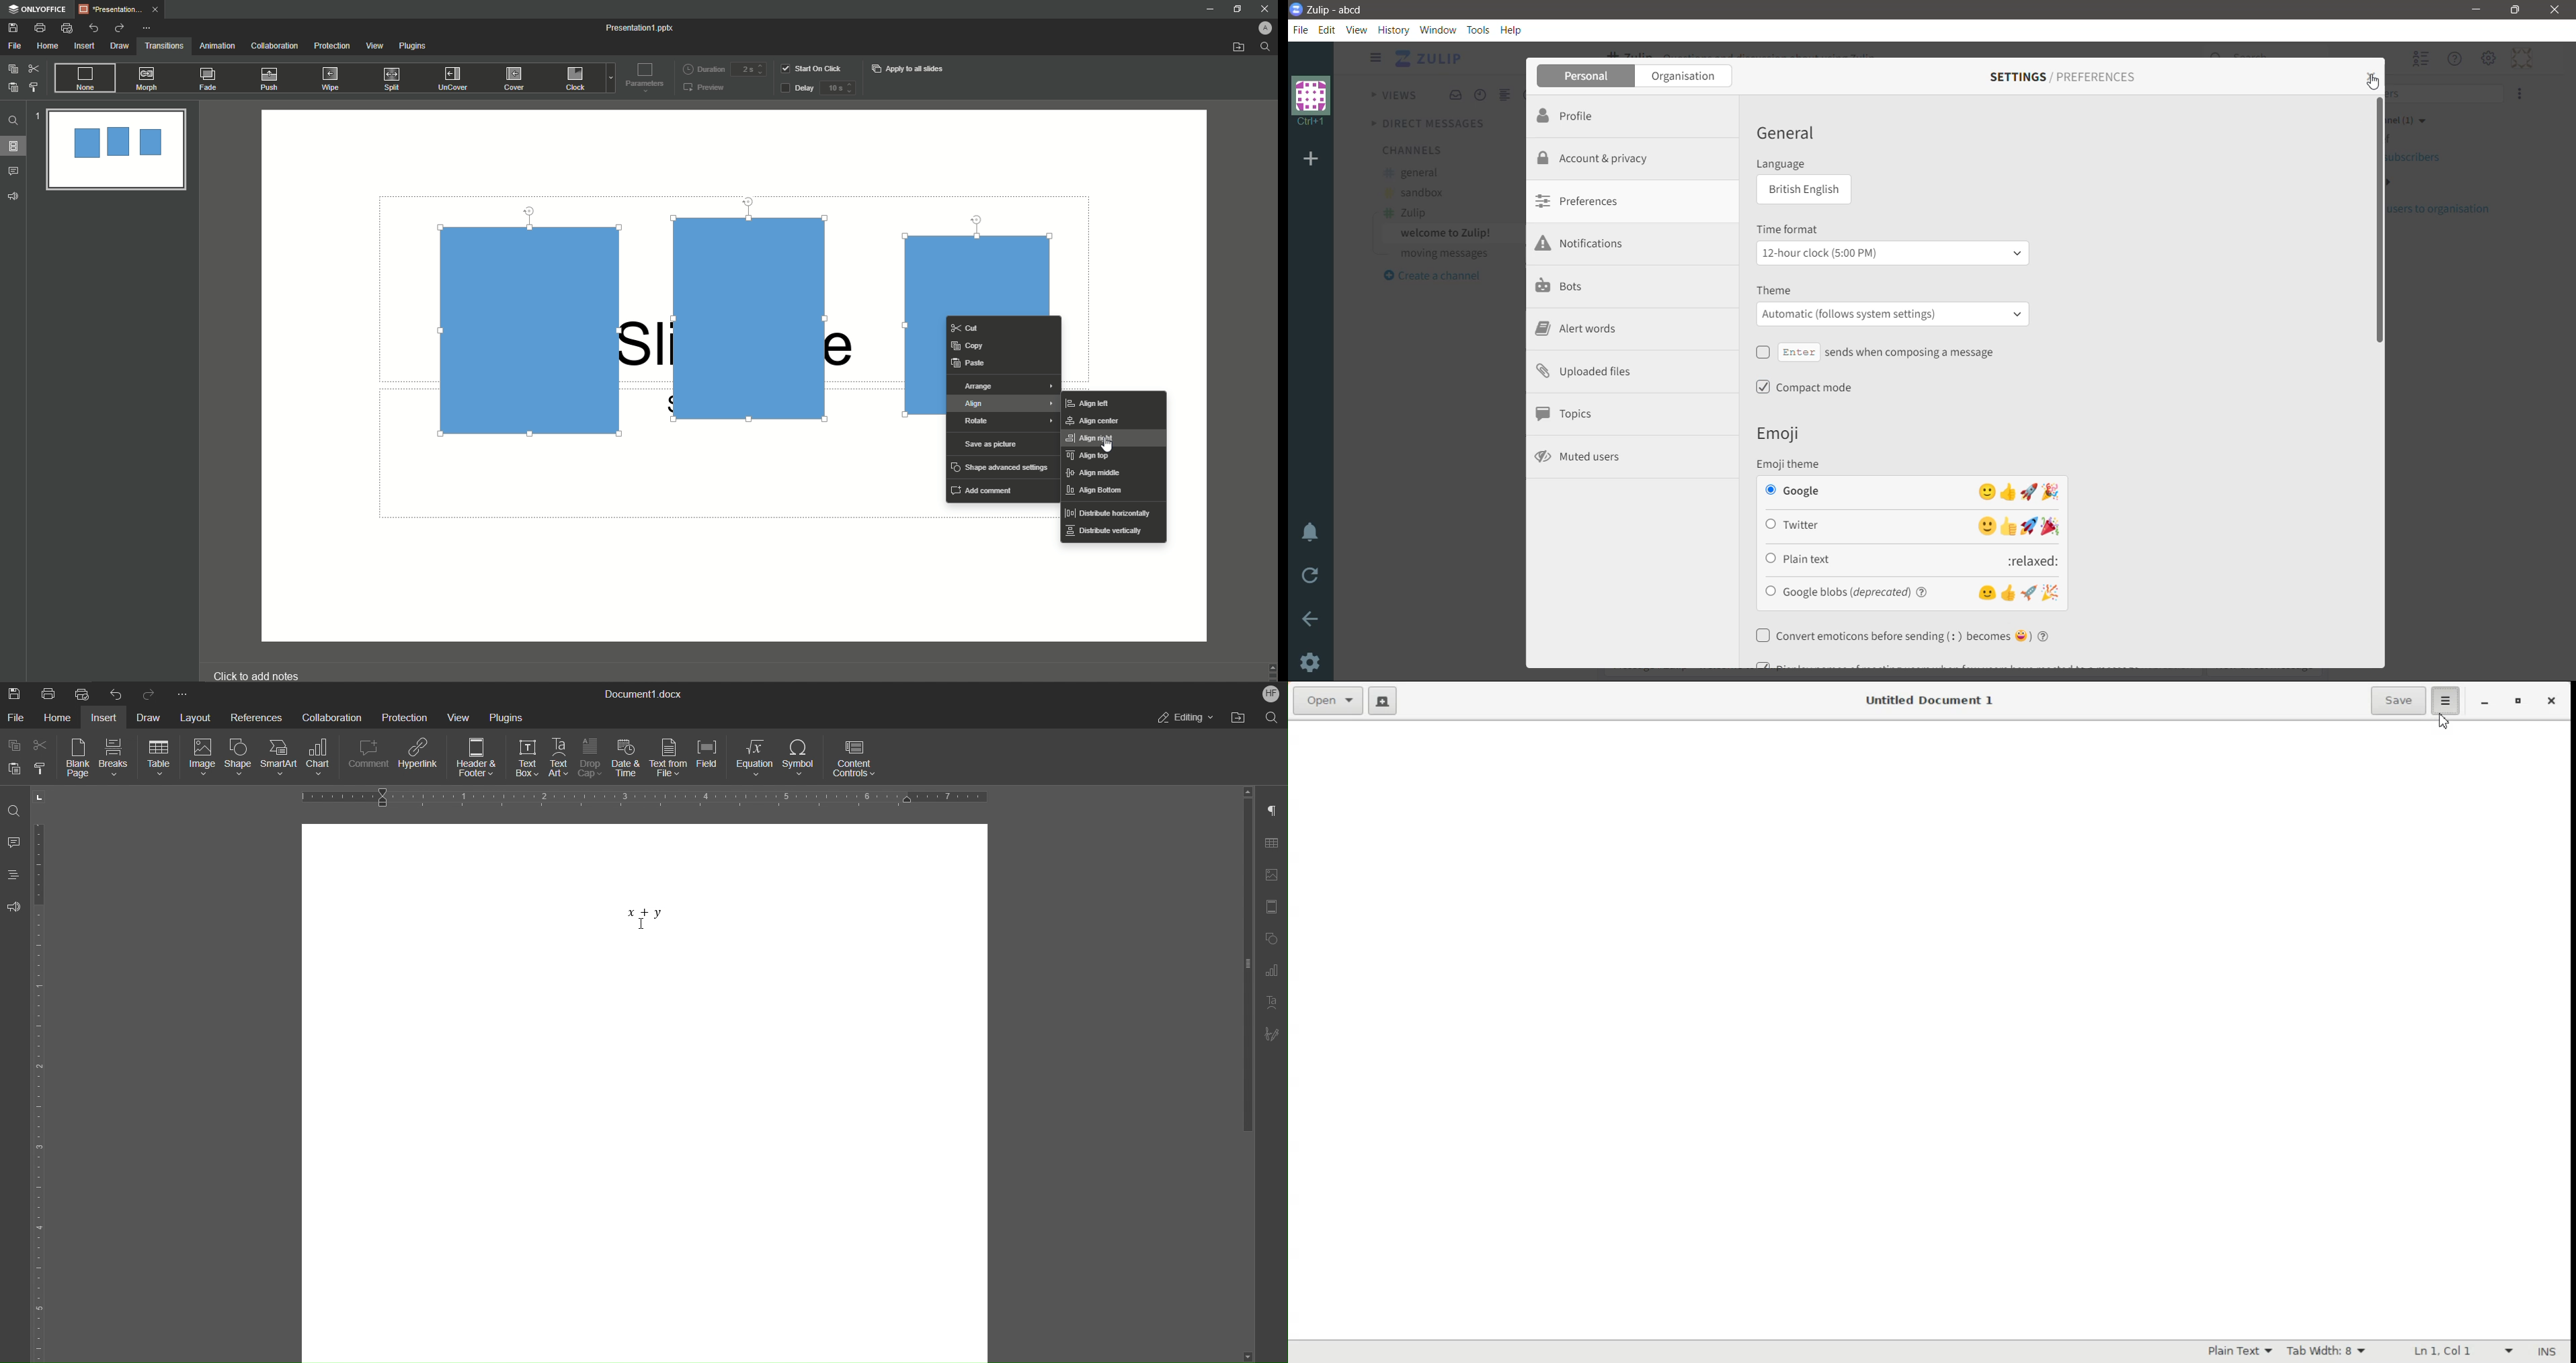  What do you see at coordinates (1584, 329) in the screenshot?
I see `Alert words` at bounding box center [1584, 329].